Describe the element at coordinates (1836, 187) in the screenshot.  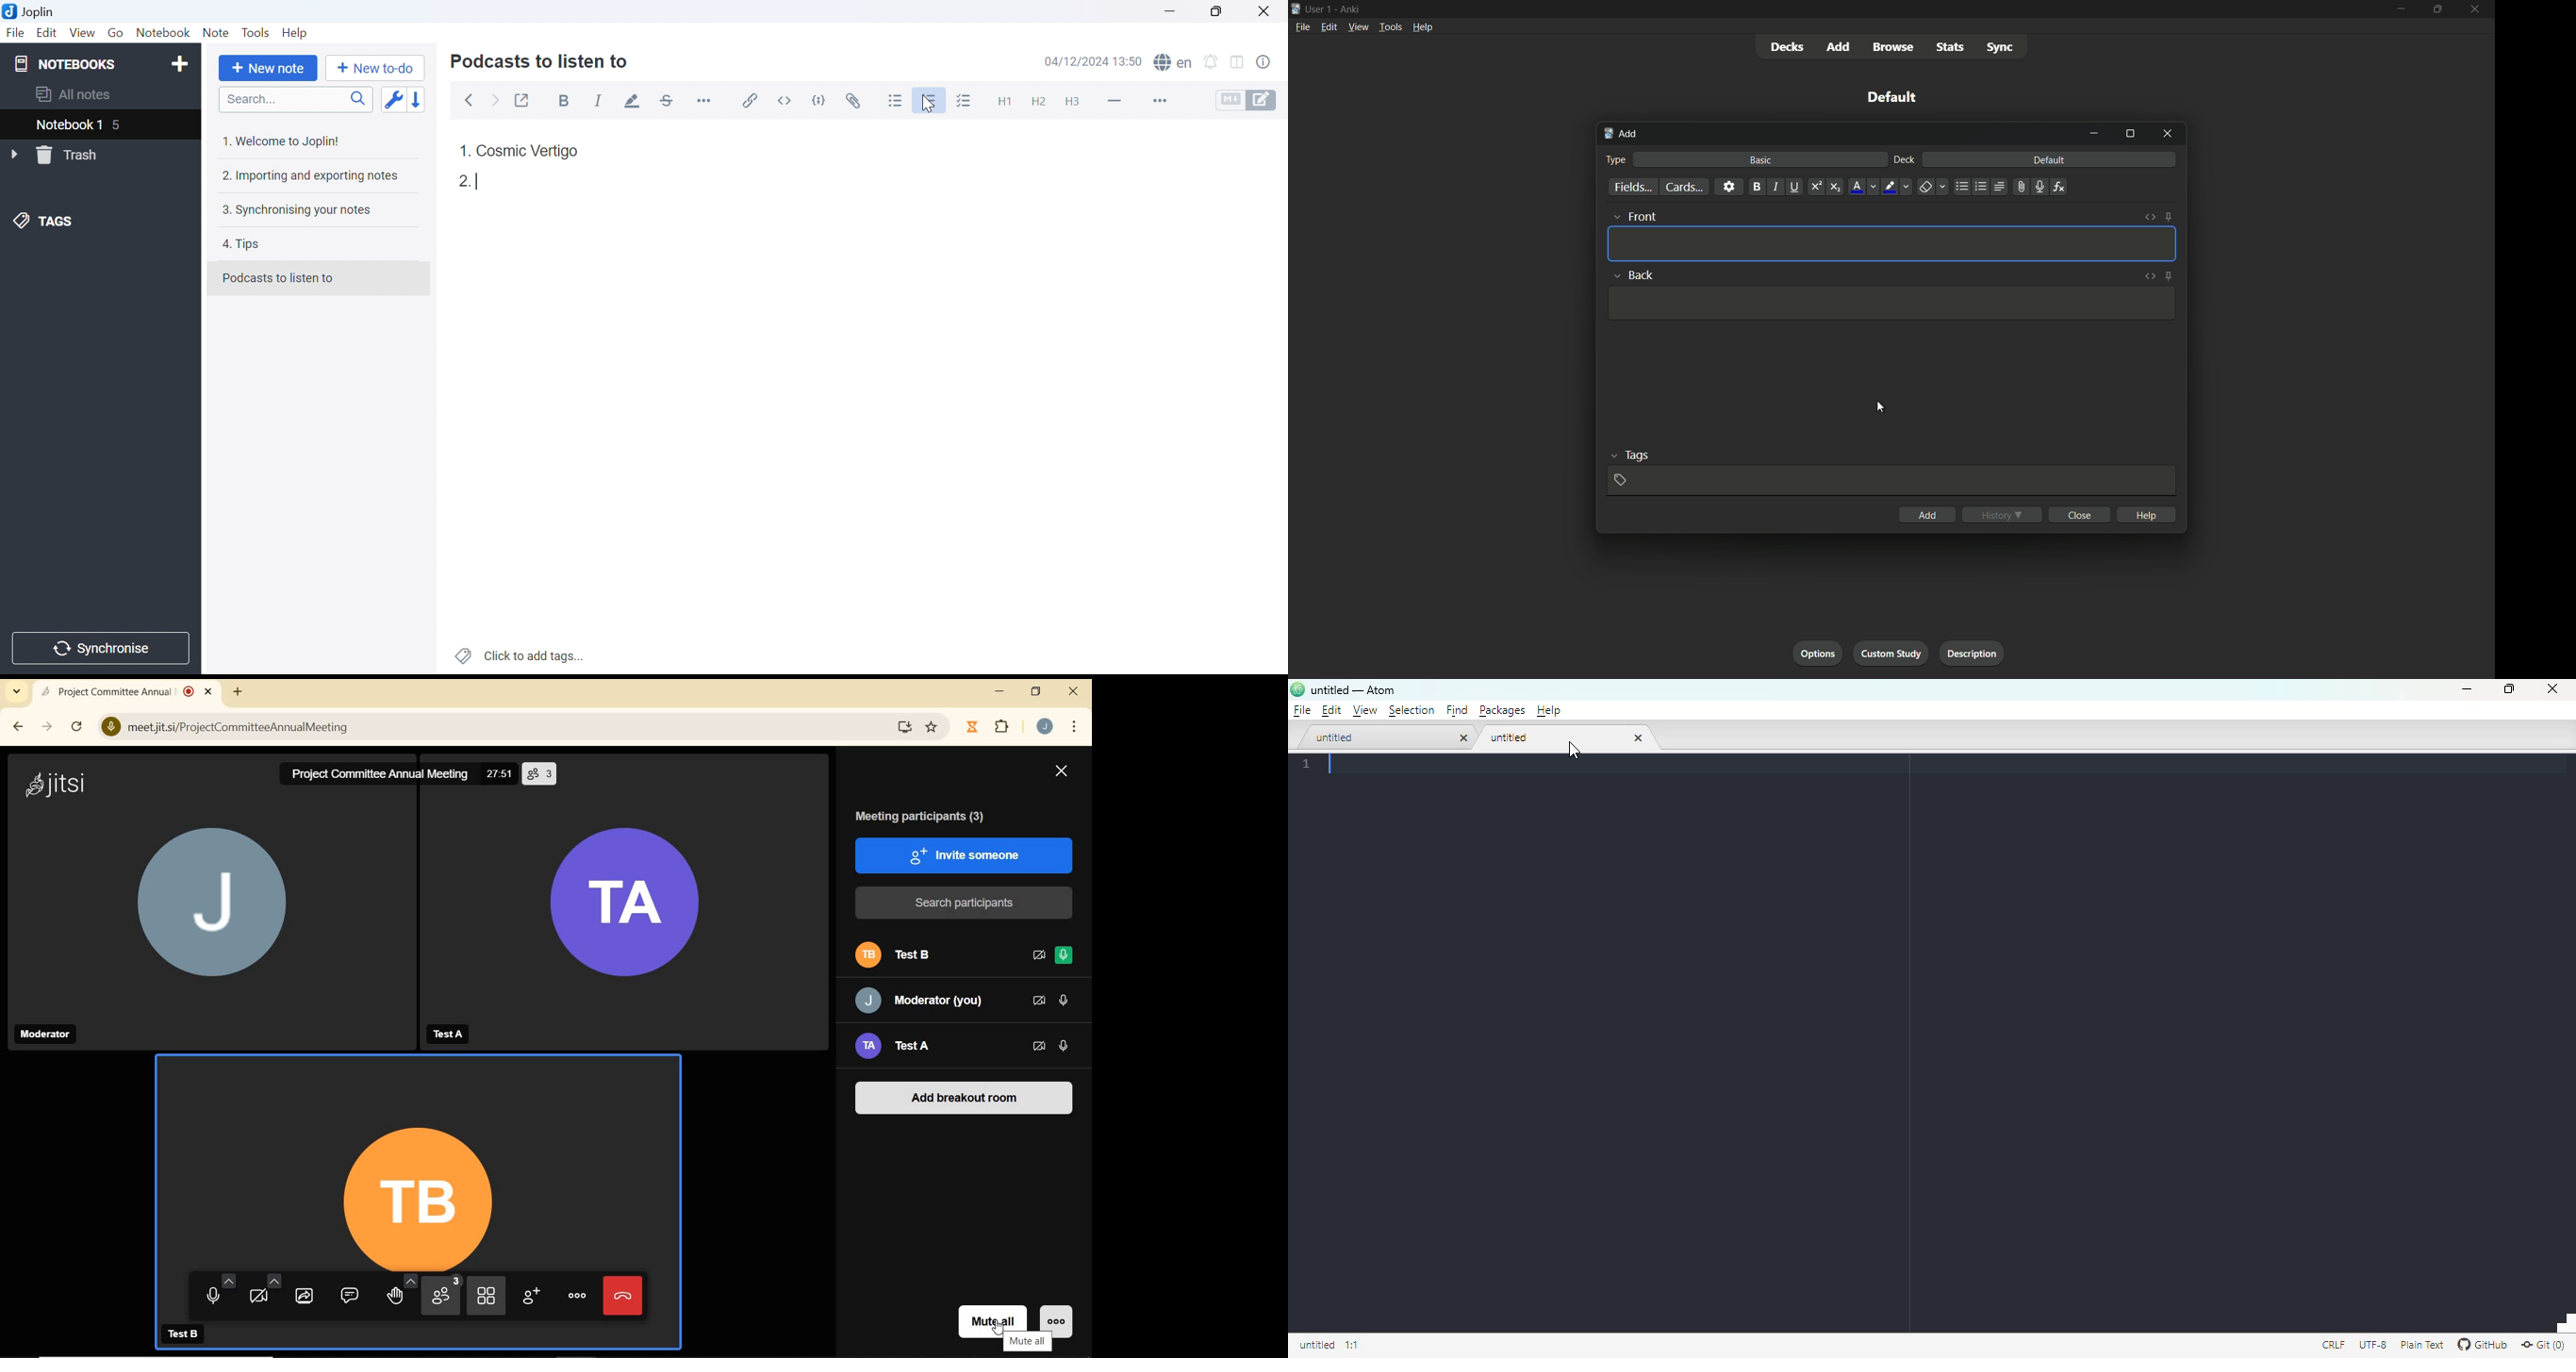
I see `subscript` at that location.